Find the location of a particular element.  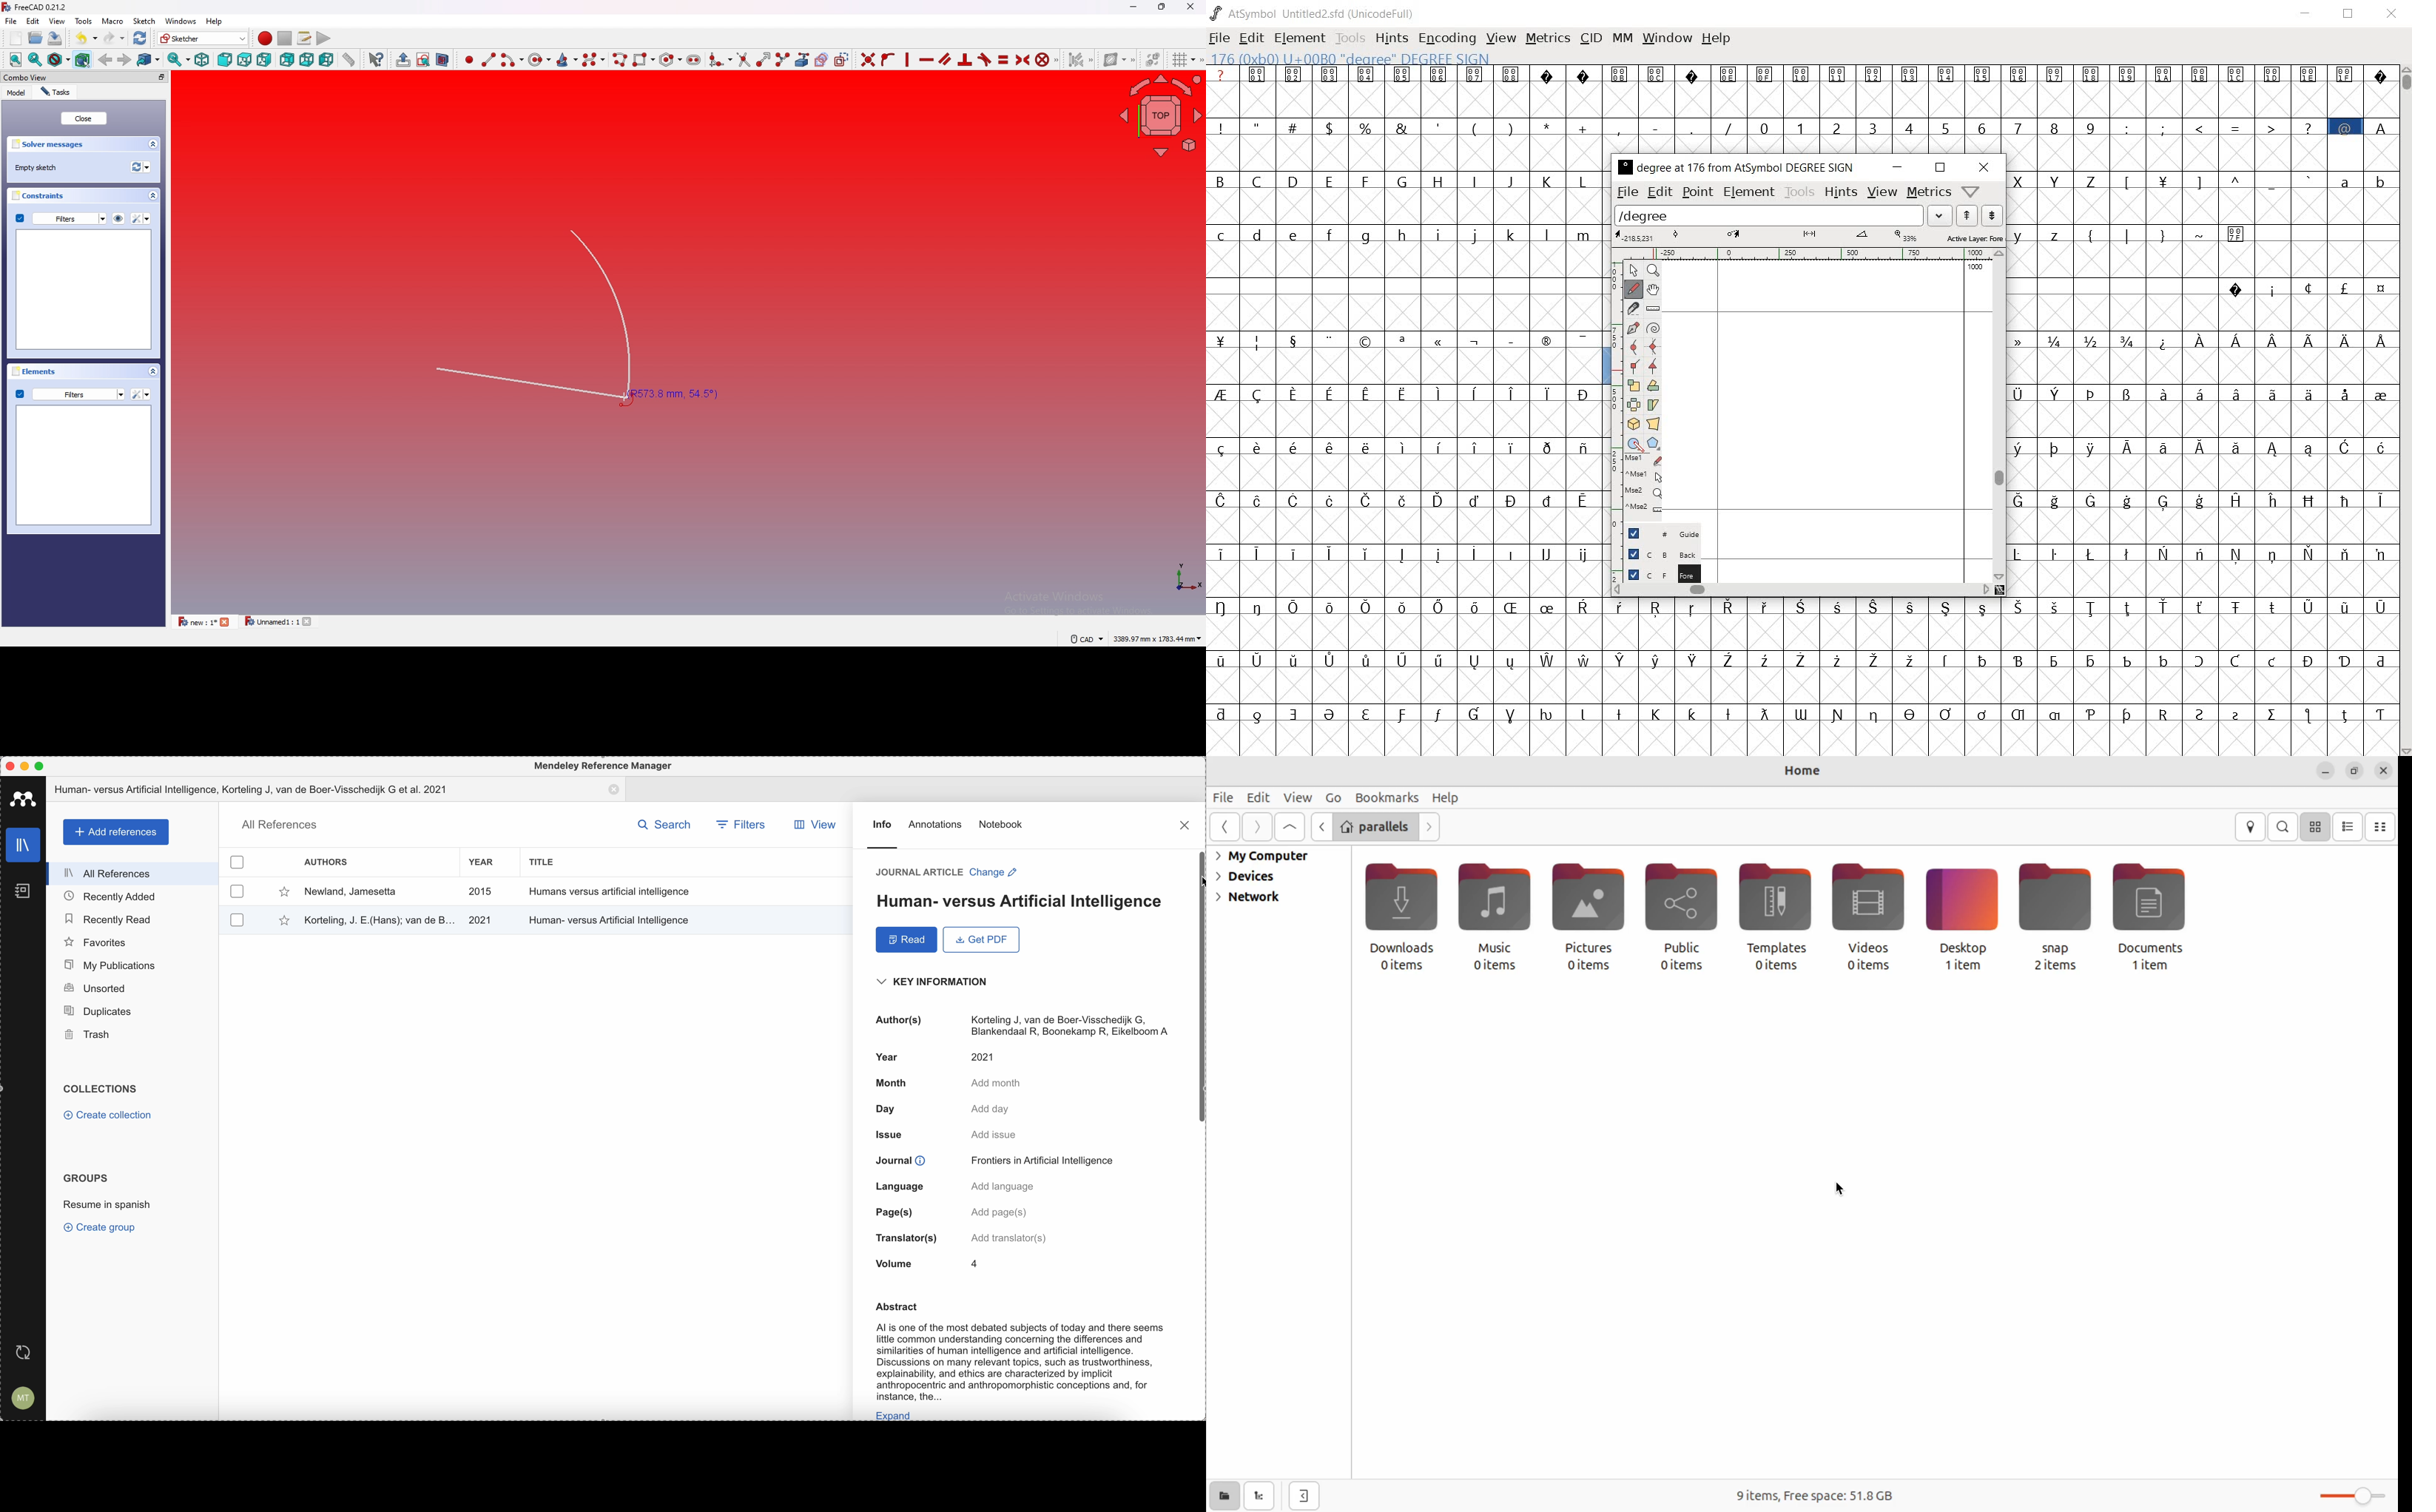

rotate the selection in 3D and project back to plane is located at coordinates (1631, 424).